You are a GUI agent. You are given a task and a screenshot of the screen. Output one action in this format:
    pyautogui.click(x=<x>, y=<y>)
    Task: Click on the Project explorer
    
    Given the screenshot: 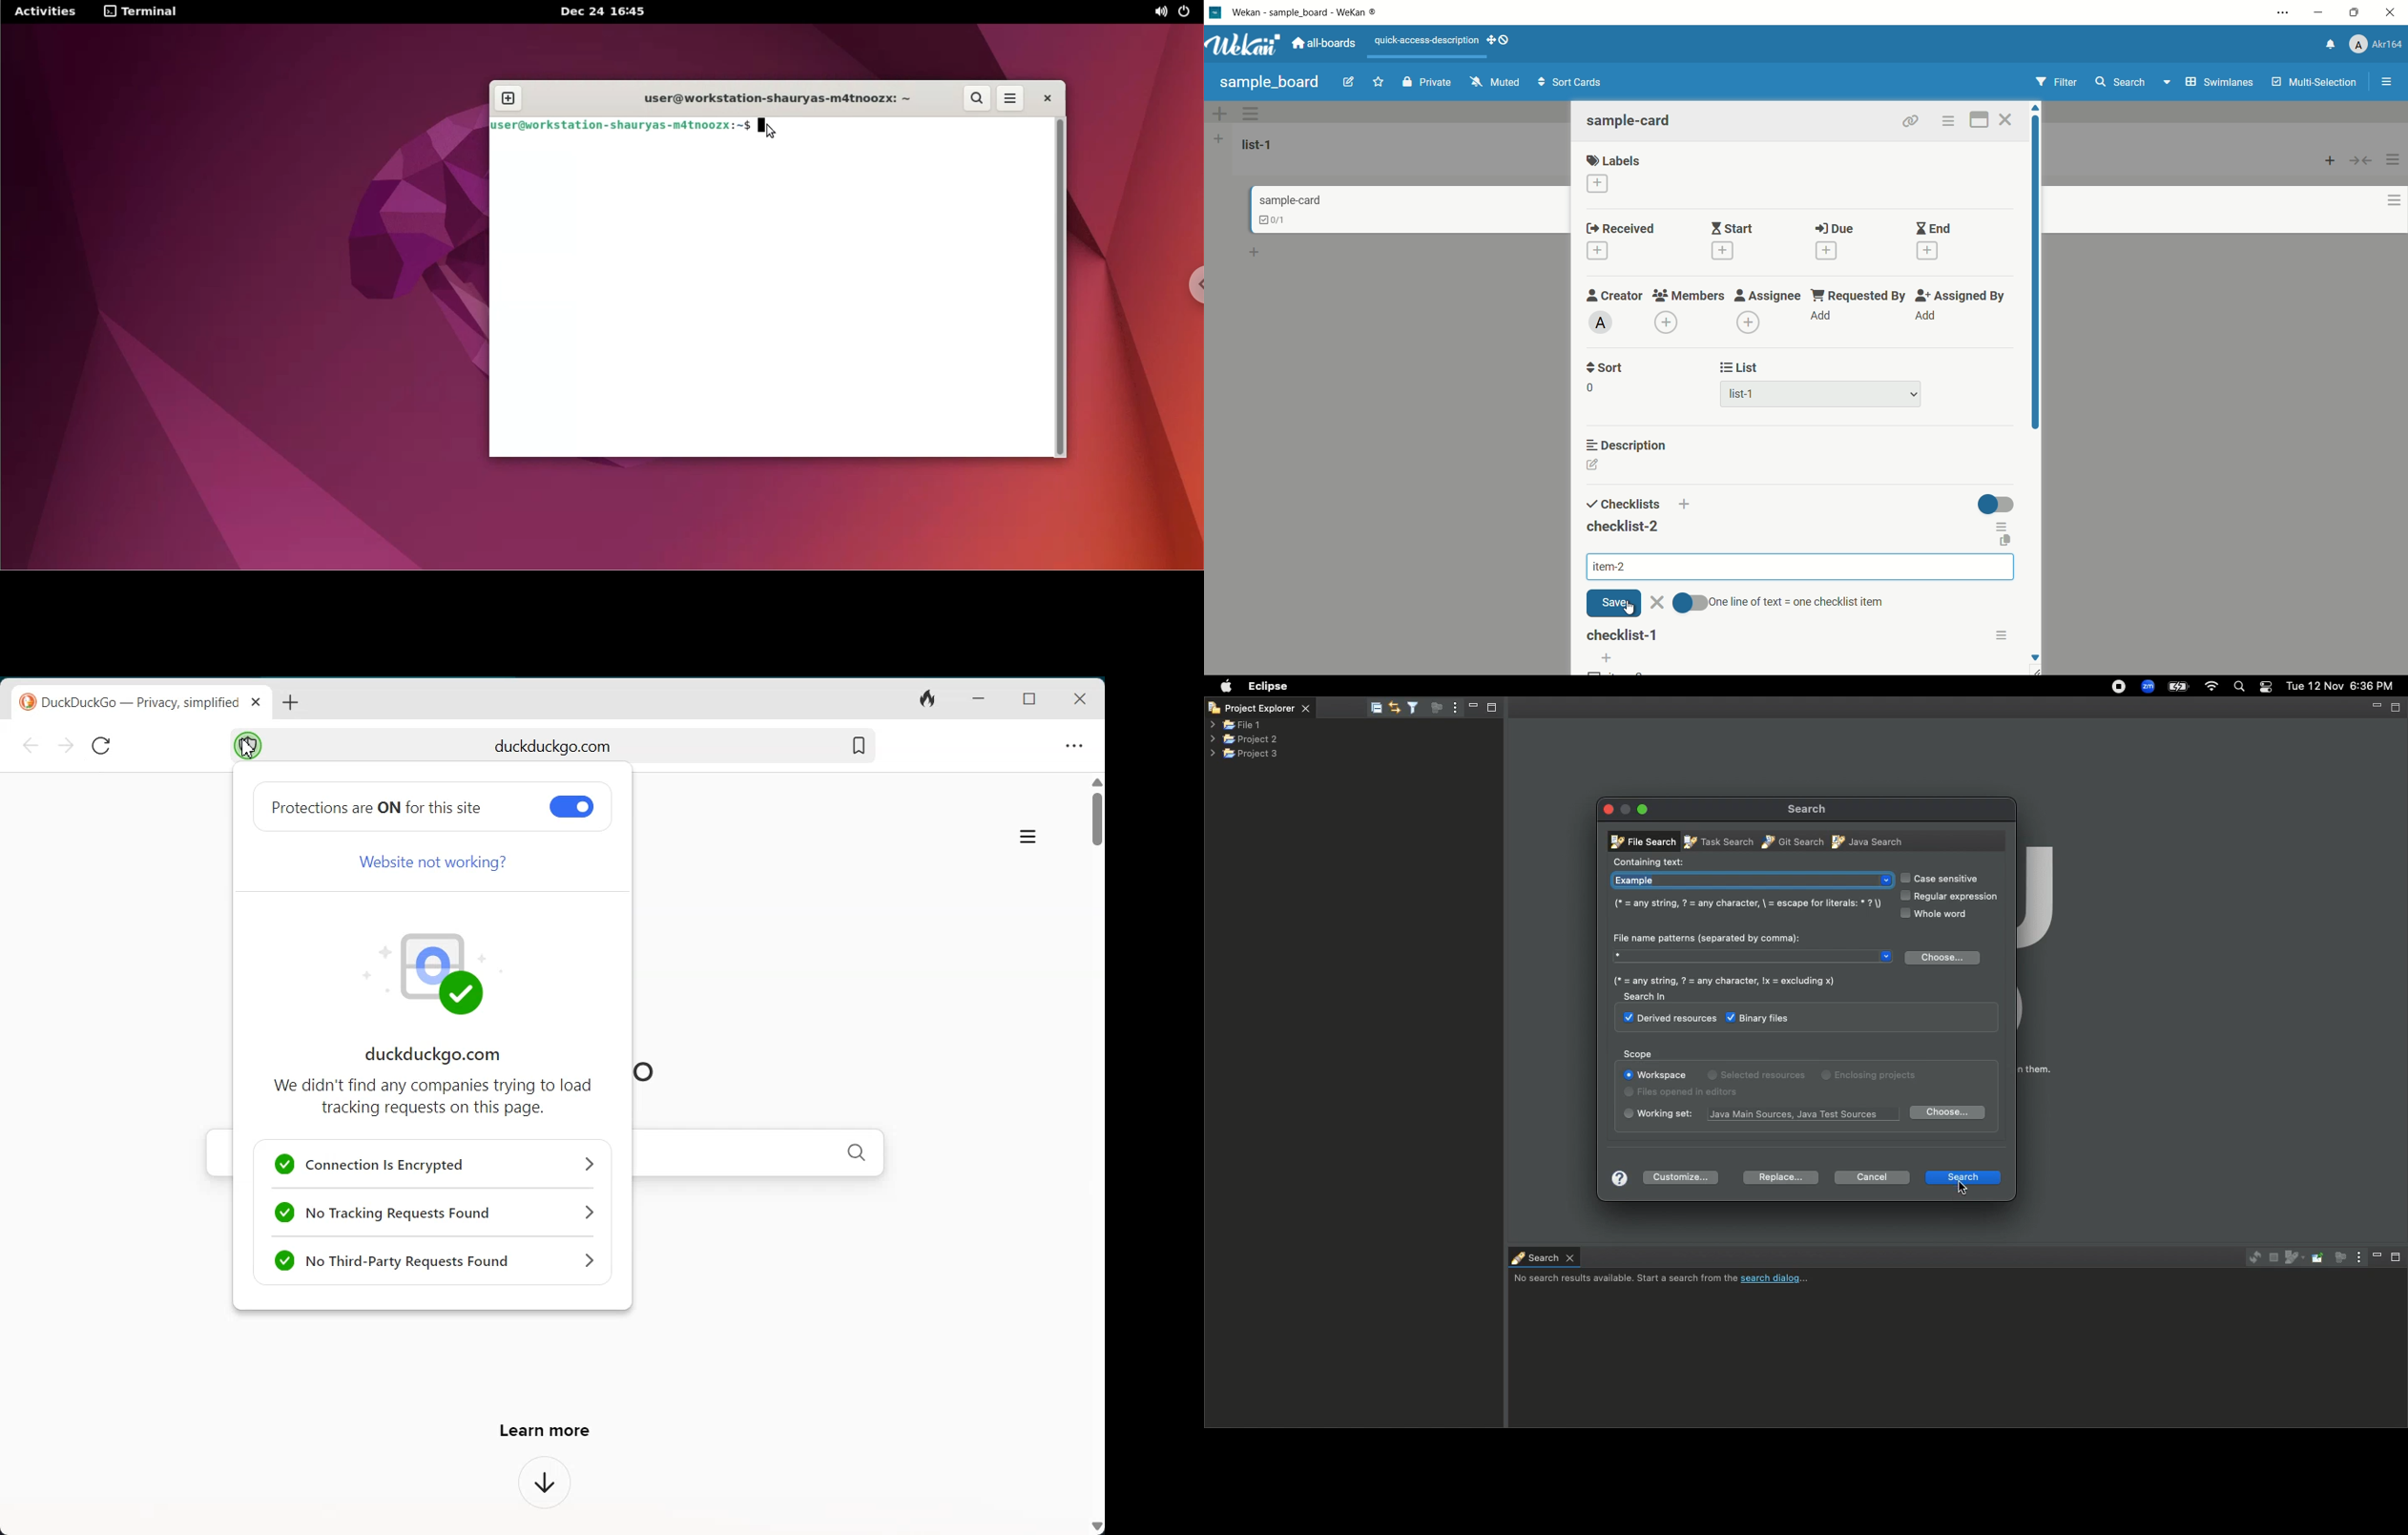 What is the action you would take?
    pyautogui.click(x=1271, y=707)
    